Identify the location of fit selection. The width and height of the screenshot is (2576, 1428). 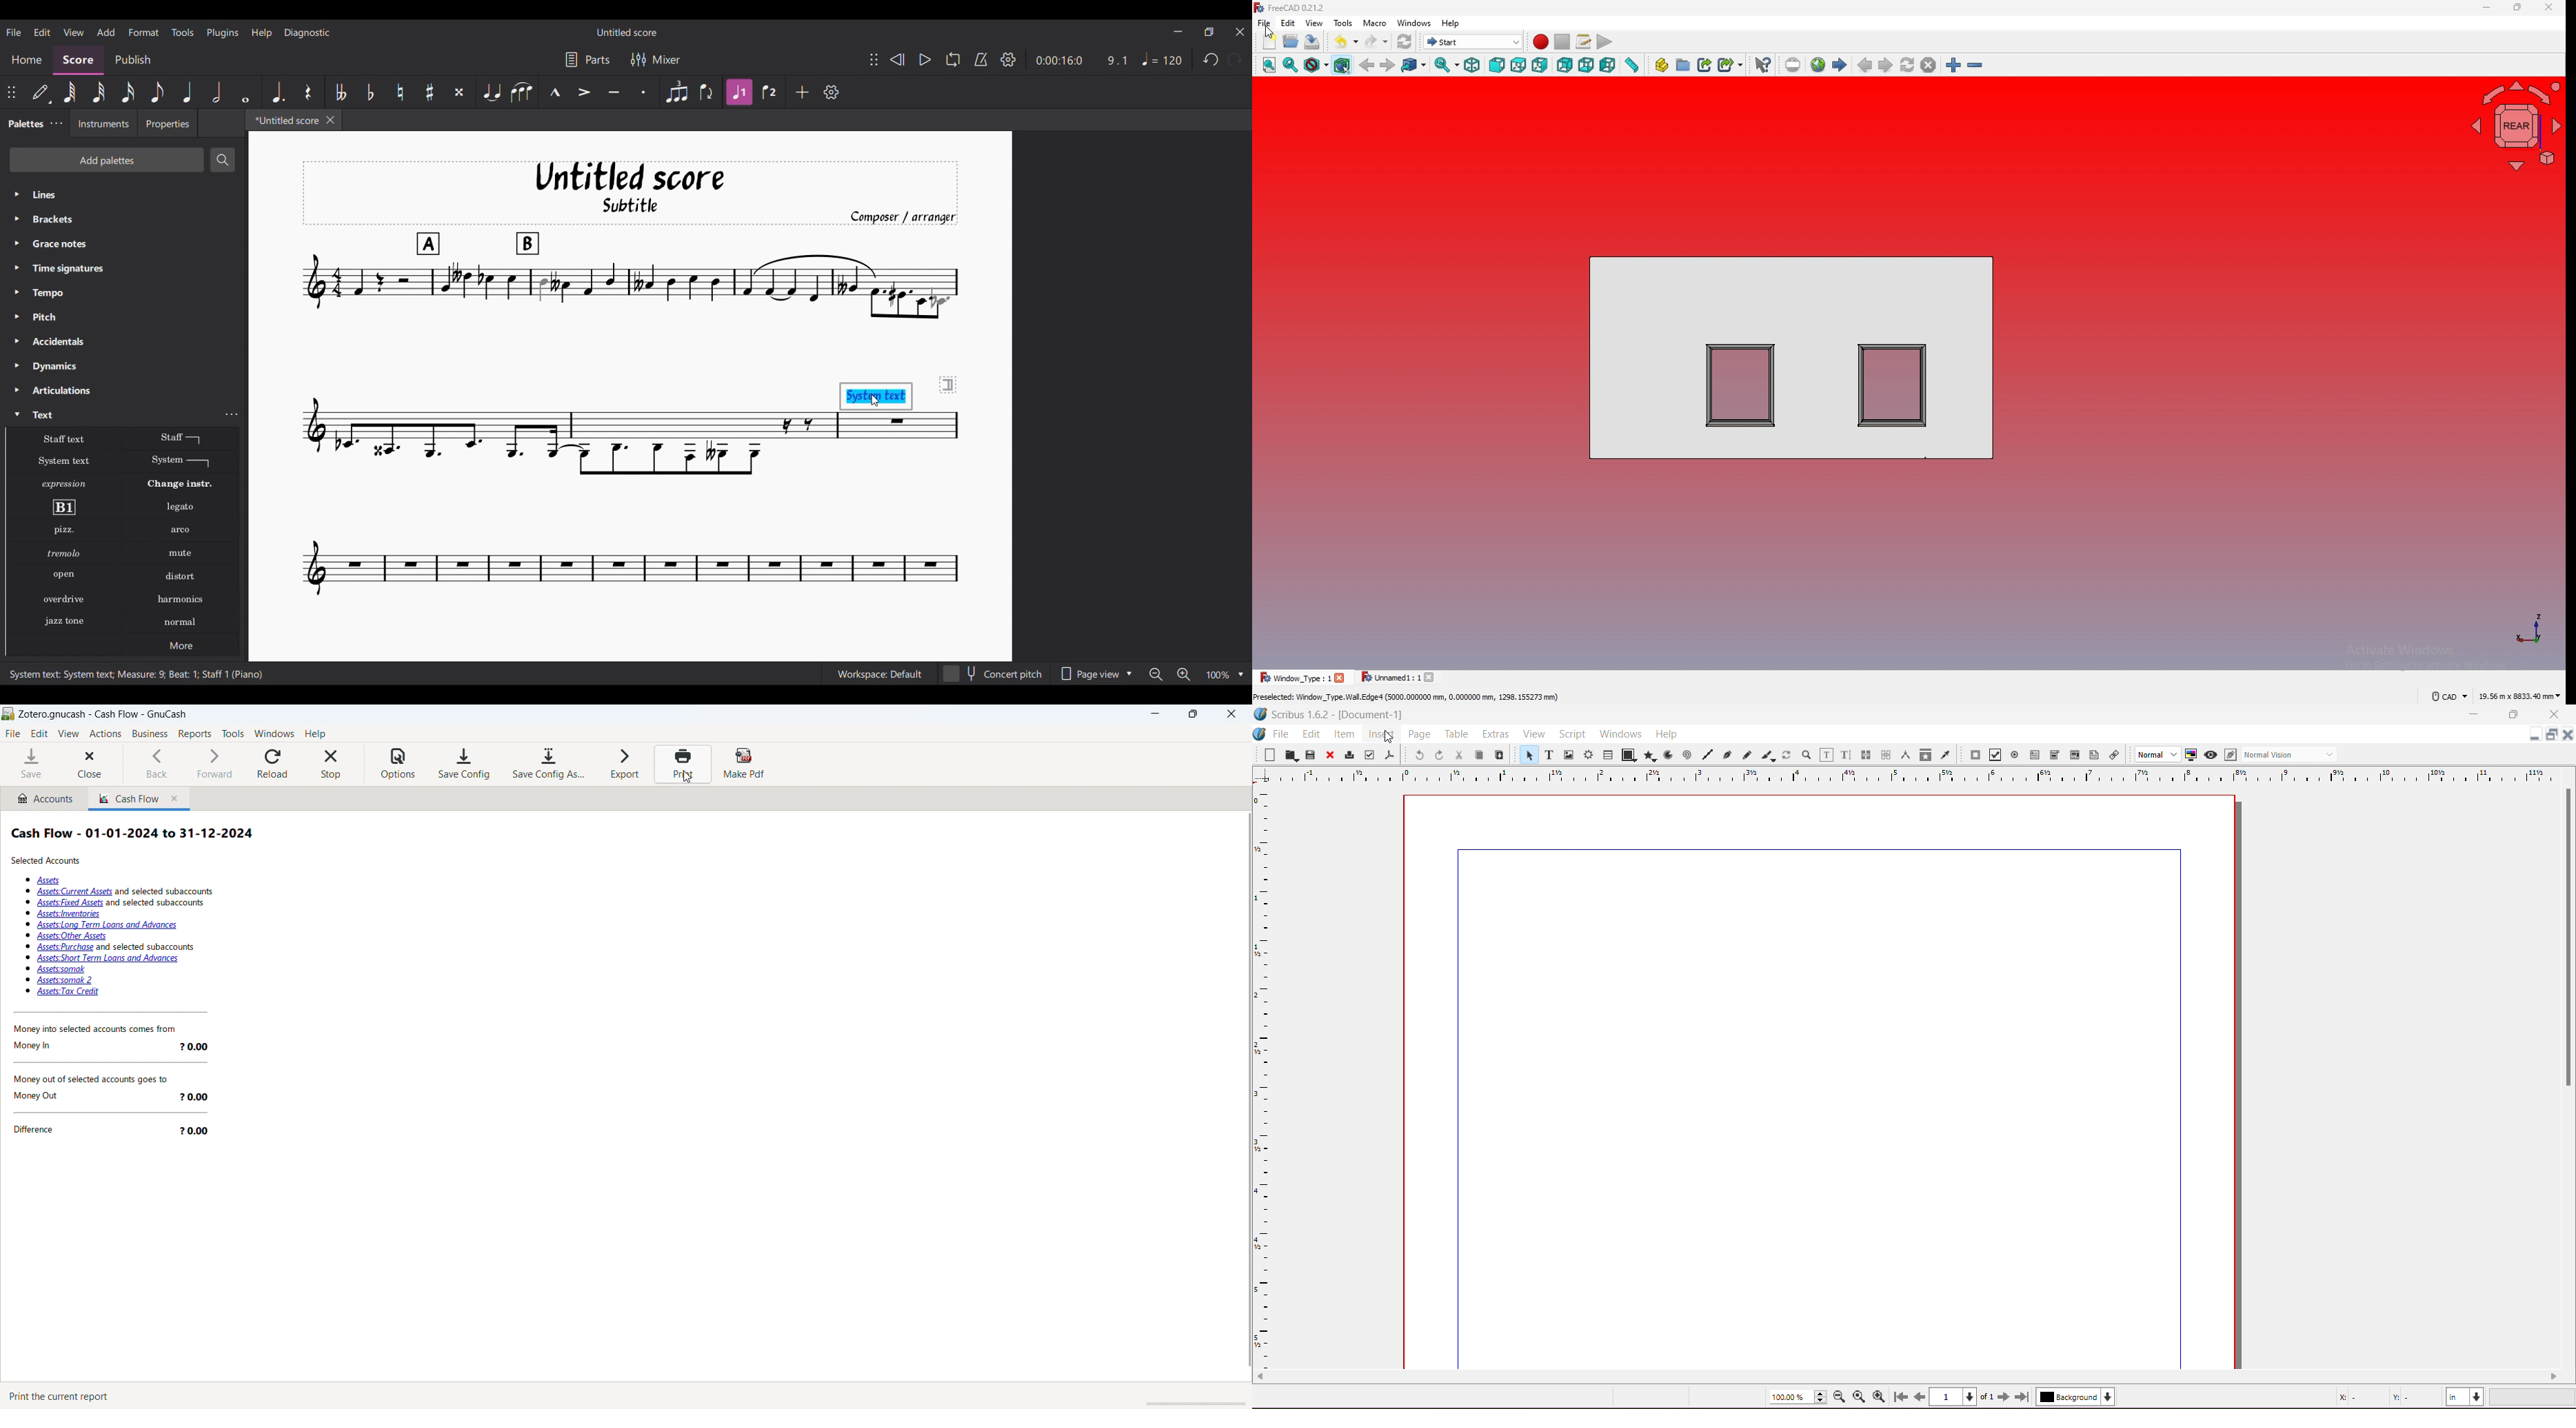
(1291, 64).